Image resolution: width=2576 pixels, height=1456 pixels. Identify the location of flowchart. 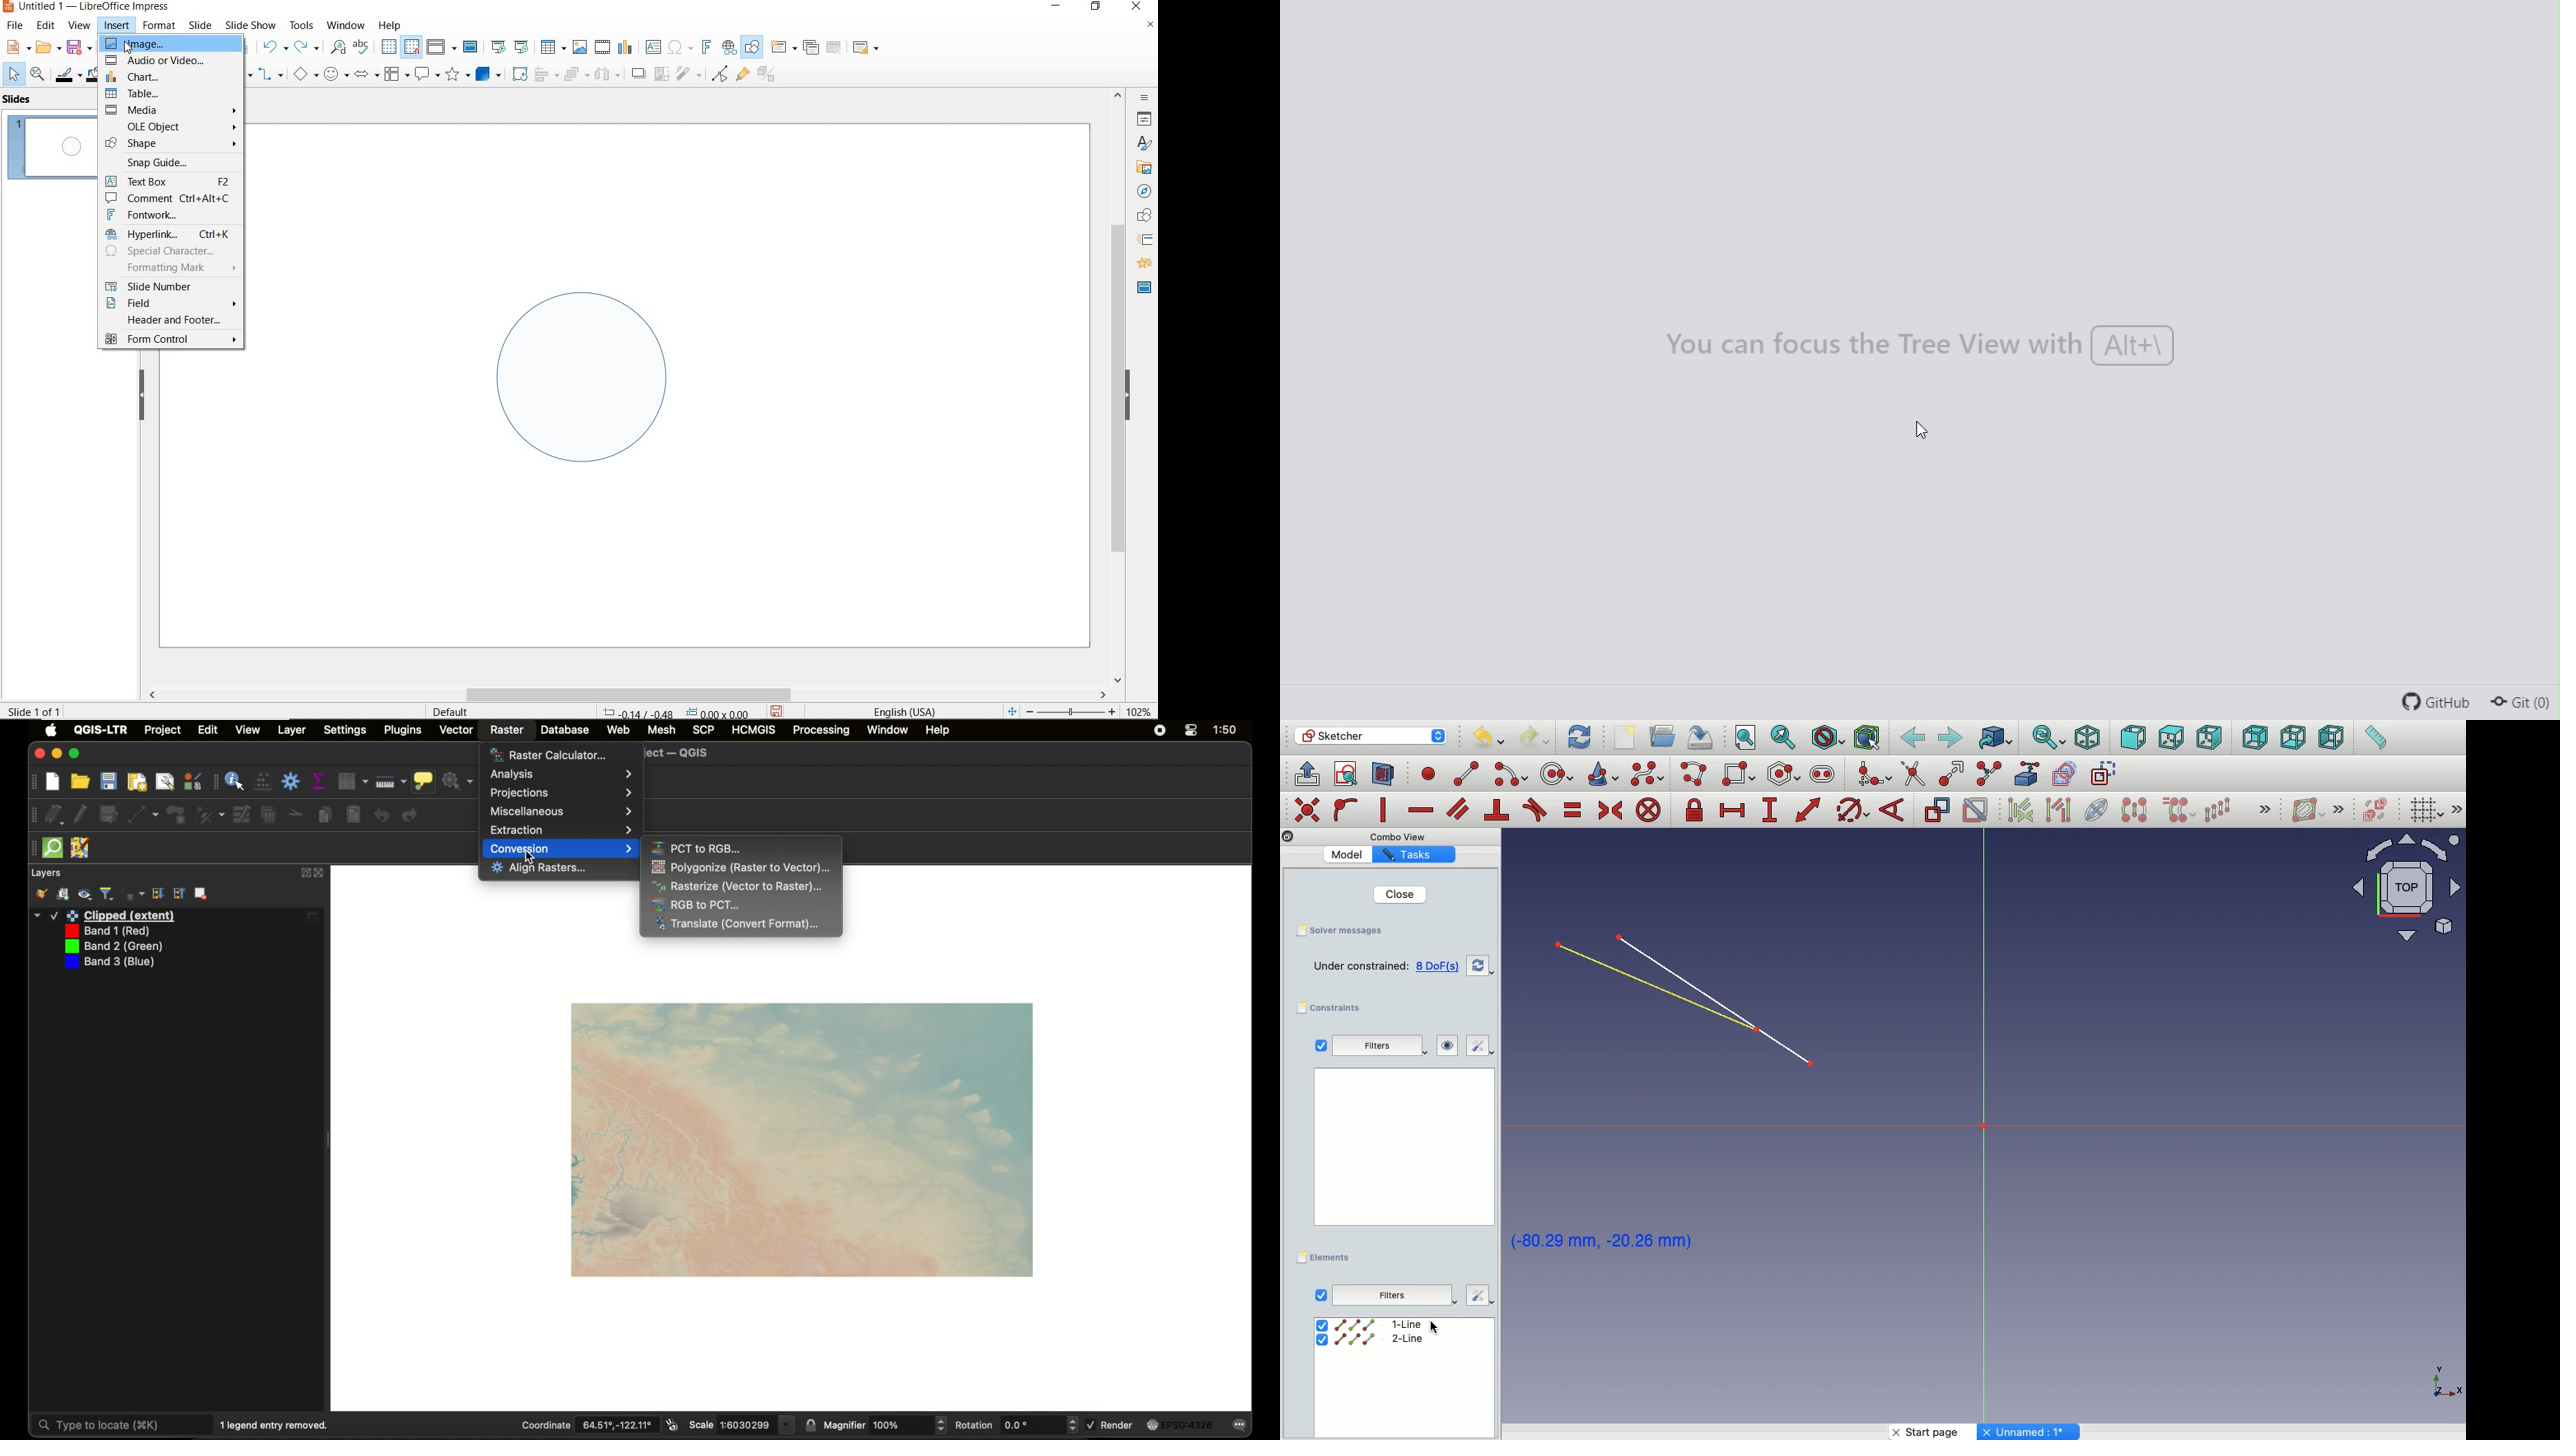
(396, 75).